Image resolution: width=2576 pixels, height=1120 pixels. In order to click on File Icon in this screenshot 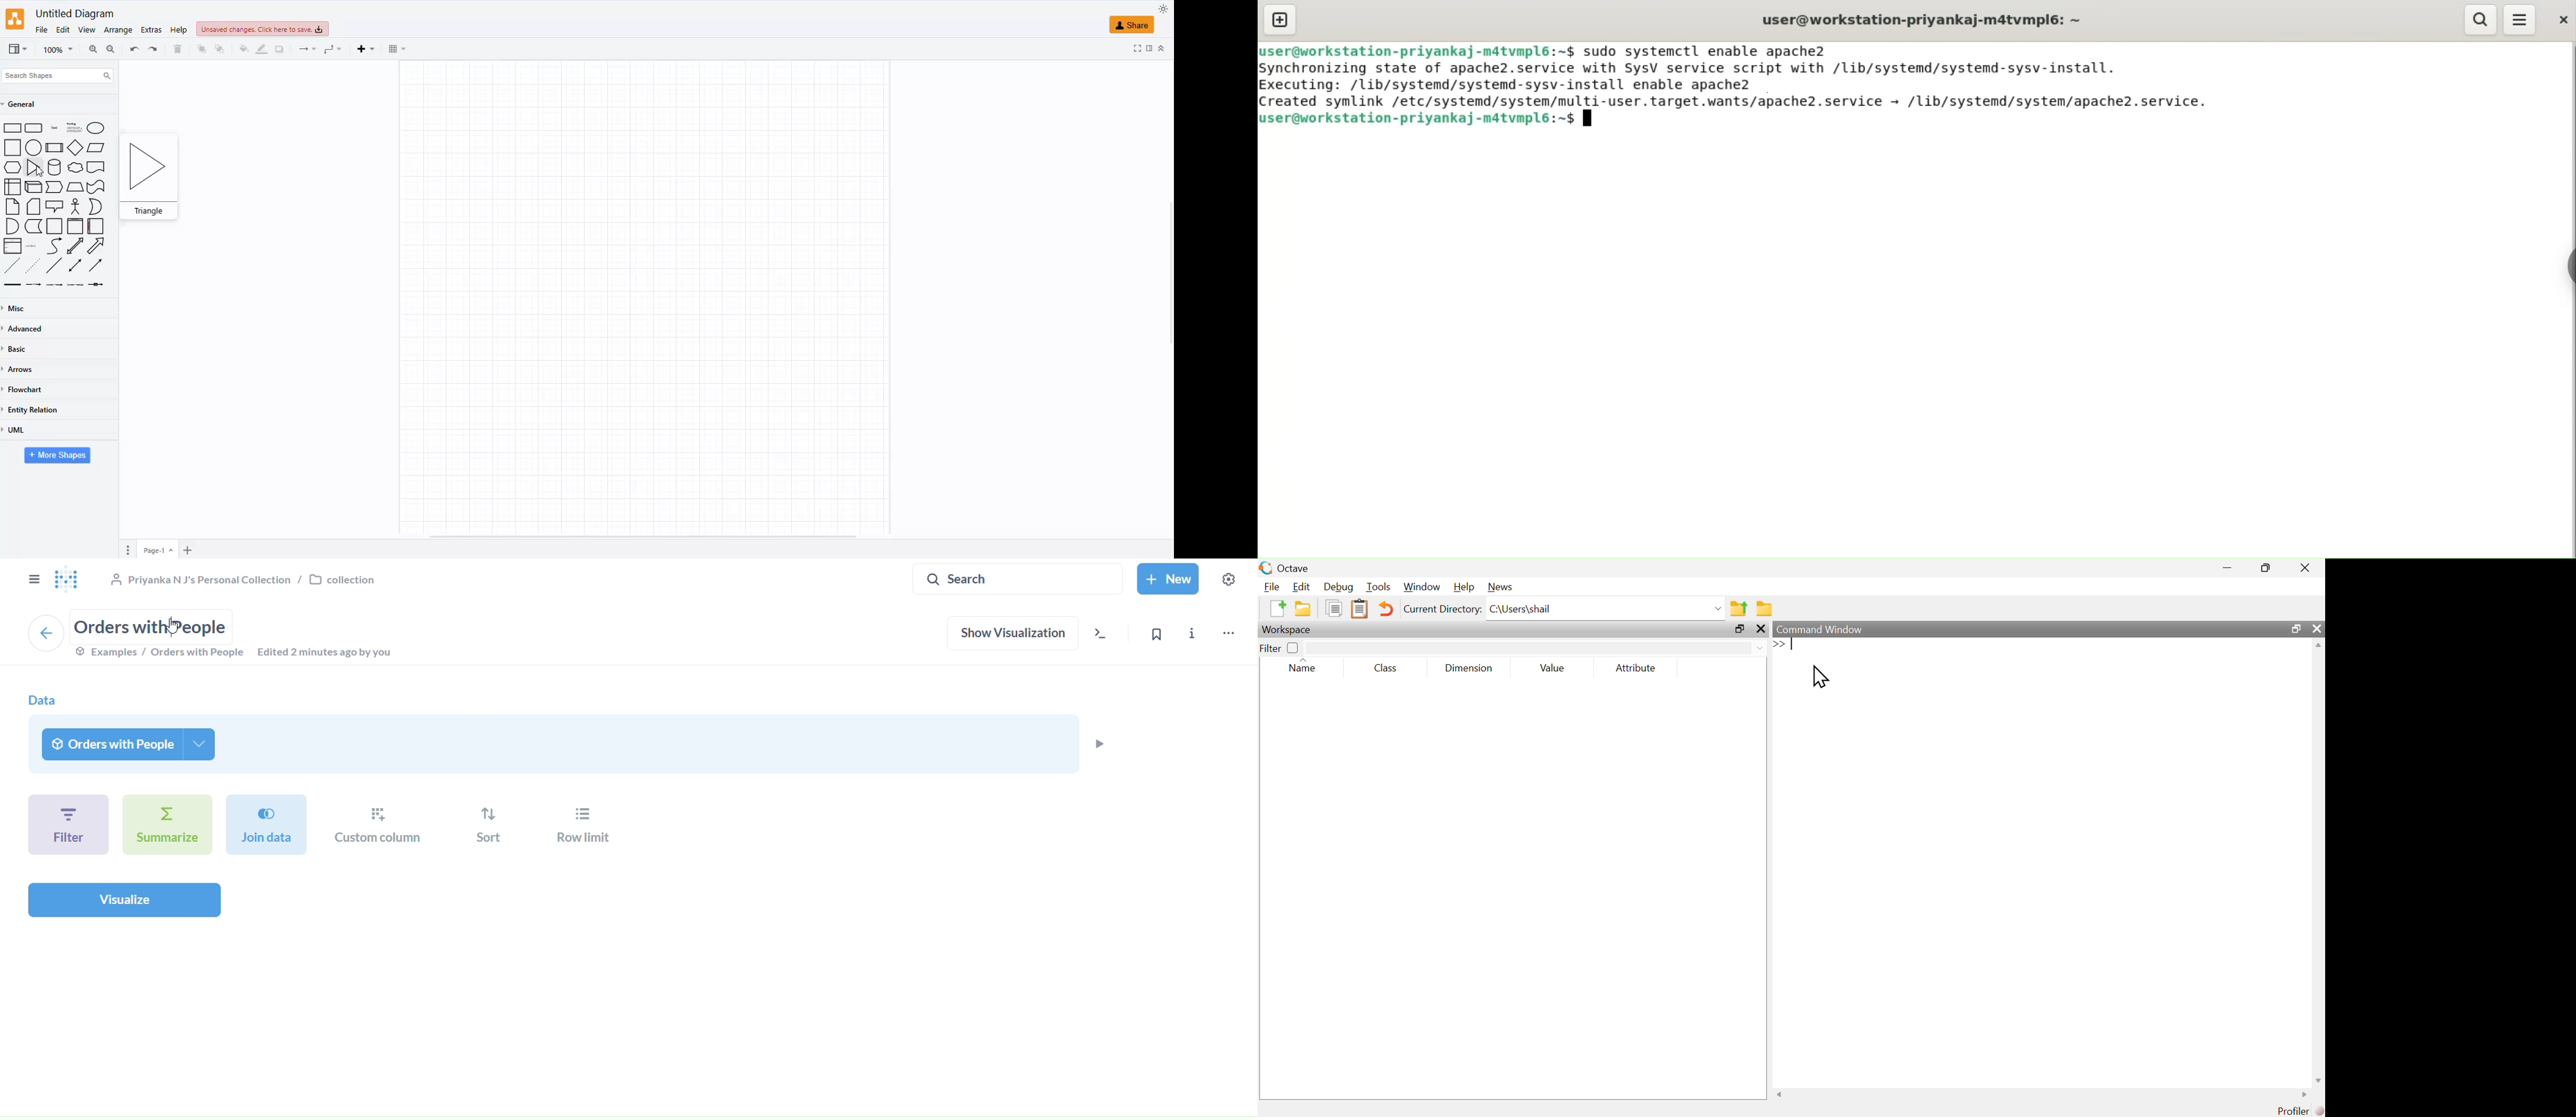, I will do `click(13, 207)`.